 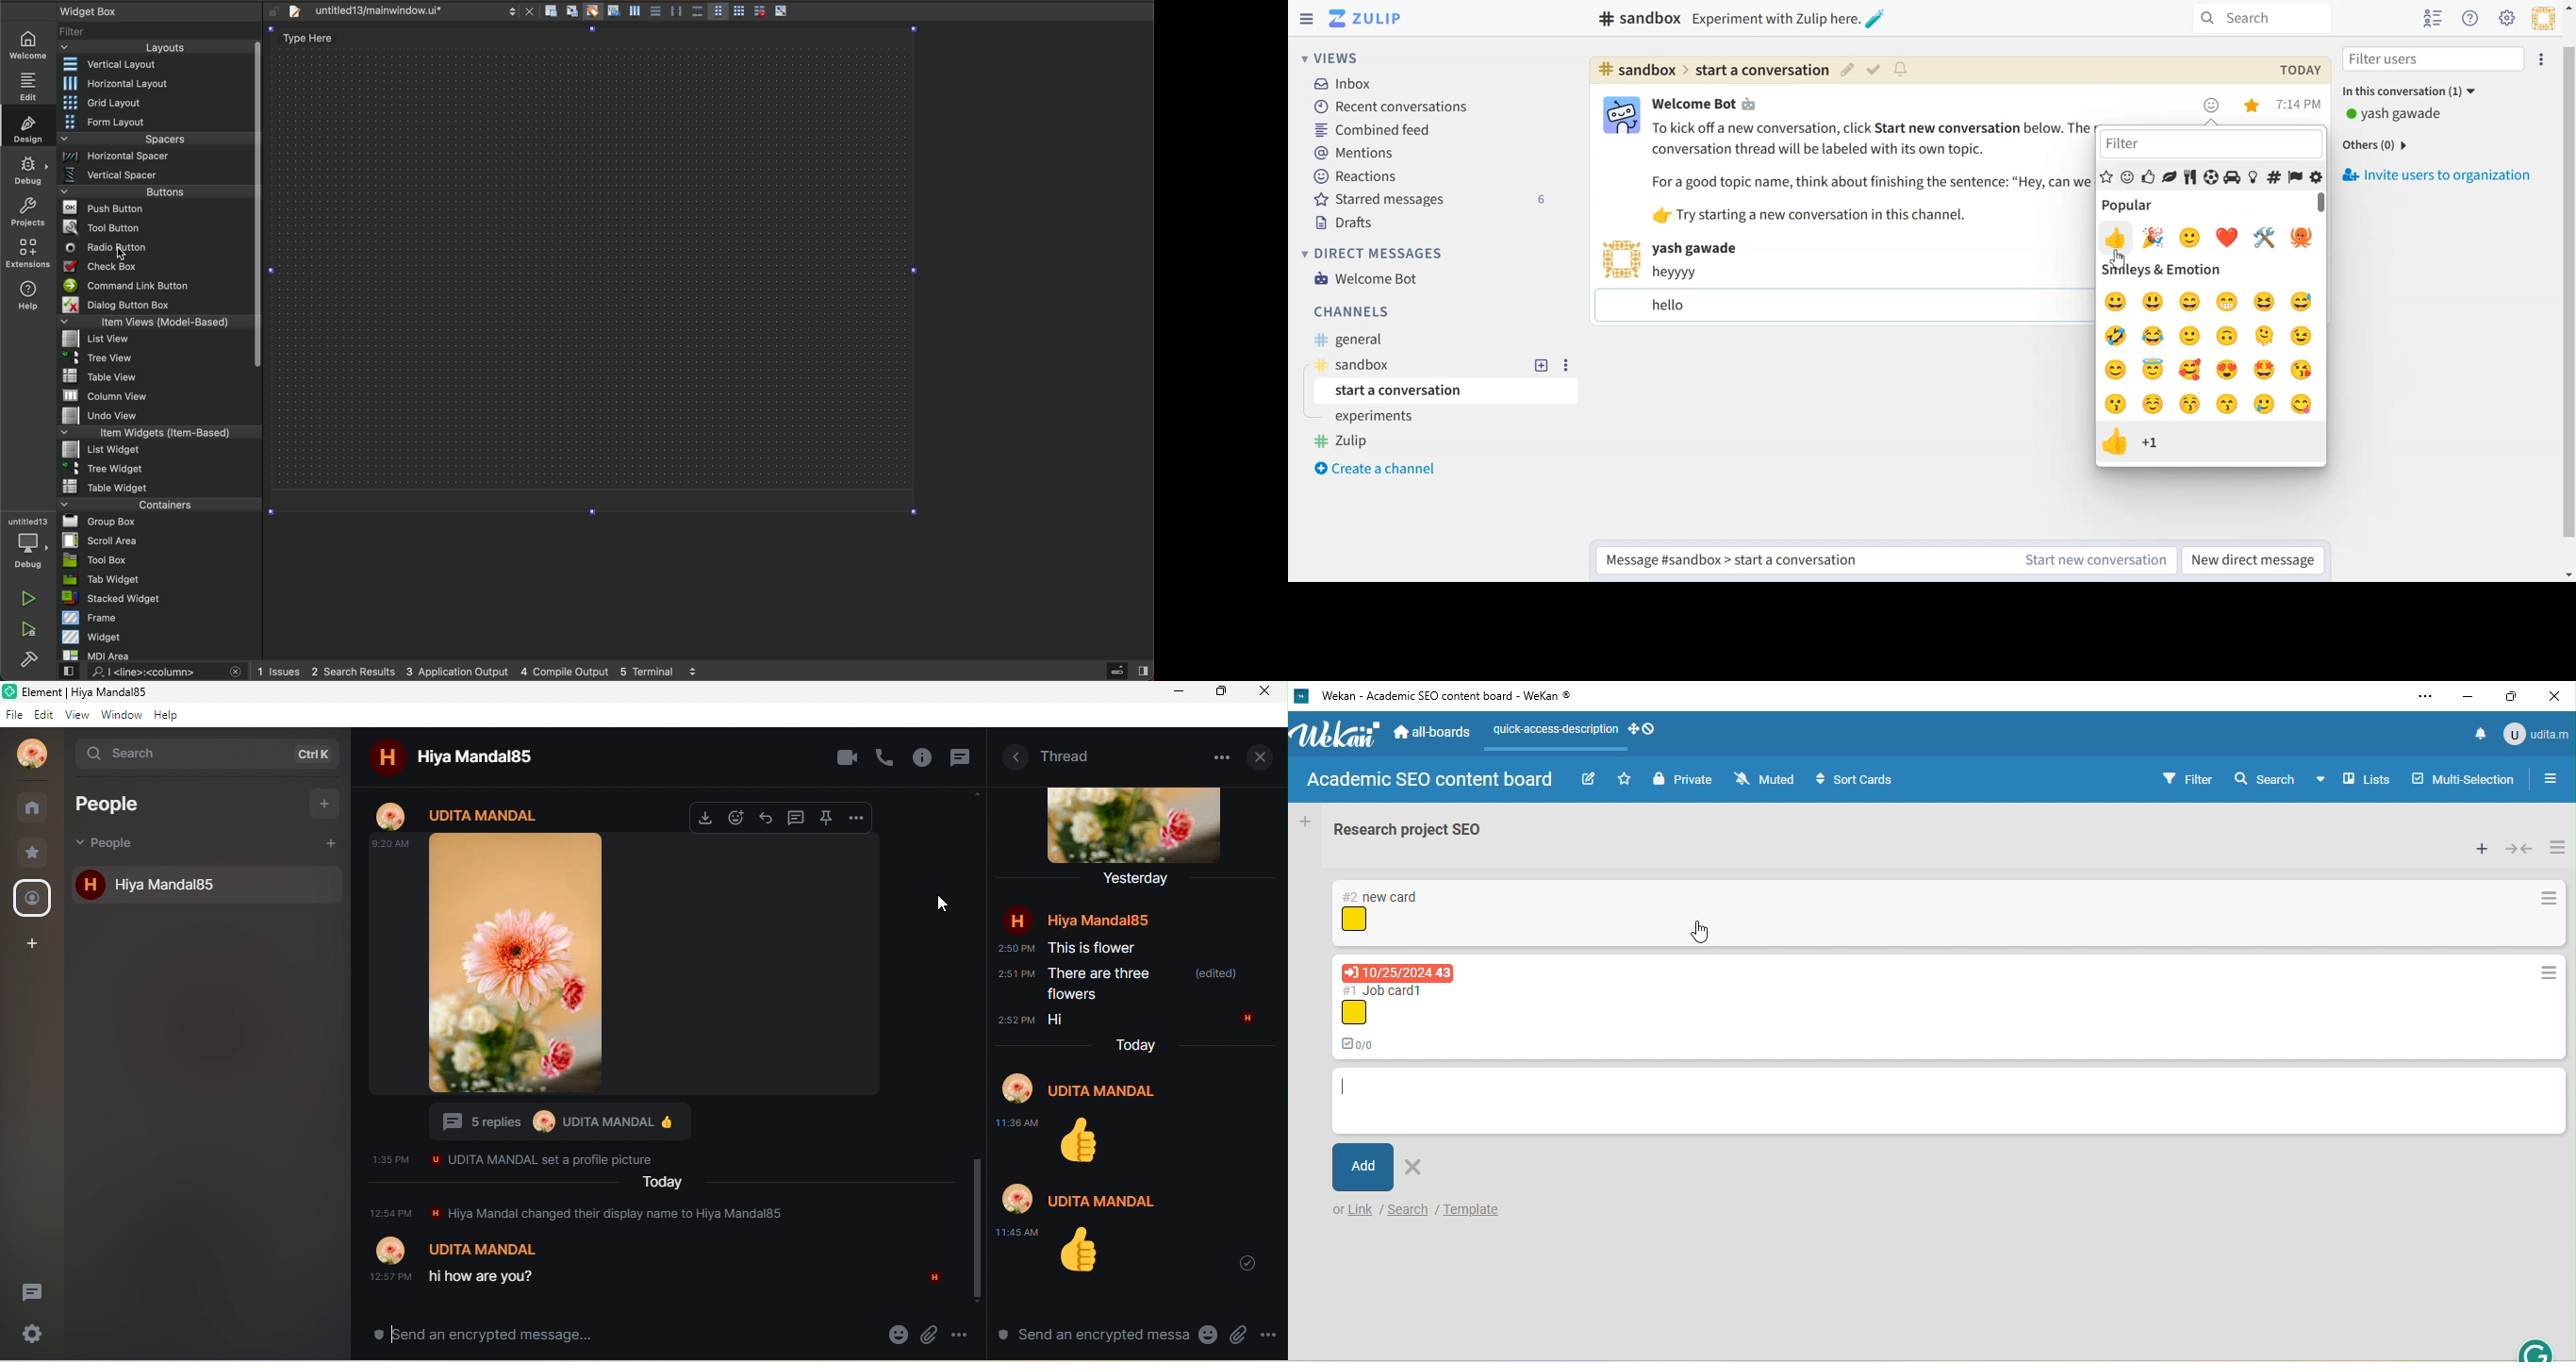 What do you see at coordinates (1449, 391) in the screenshot?
I see `Start a conversation` at bounding box center [1449, 391].